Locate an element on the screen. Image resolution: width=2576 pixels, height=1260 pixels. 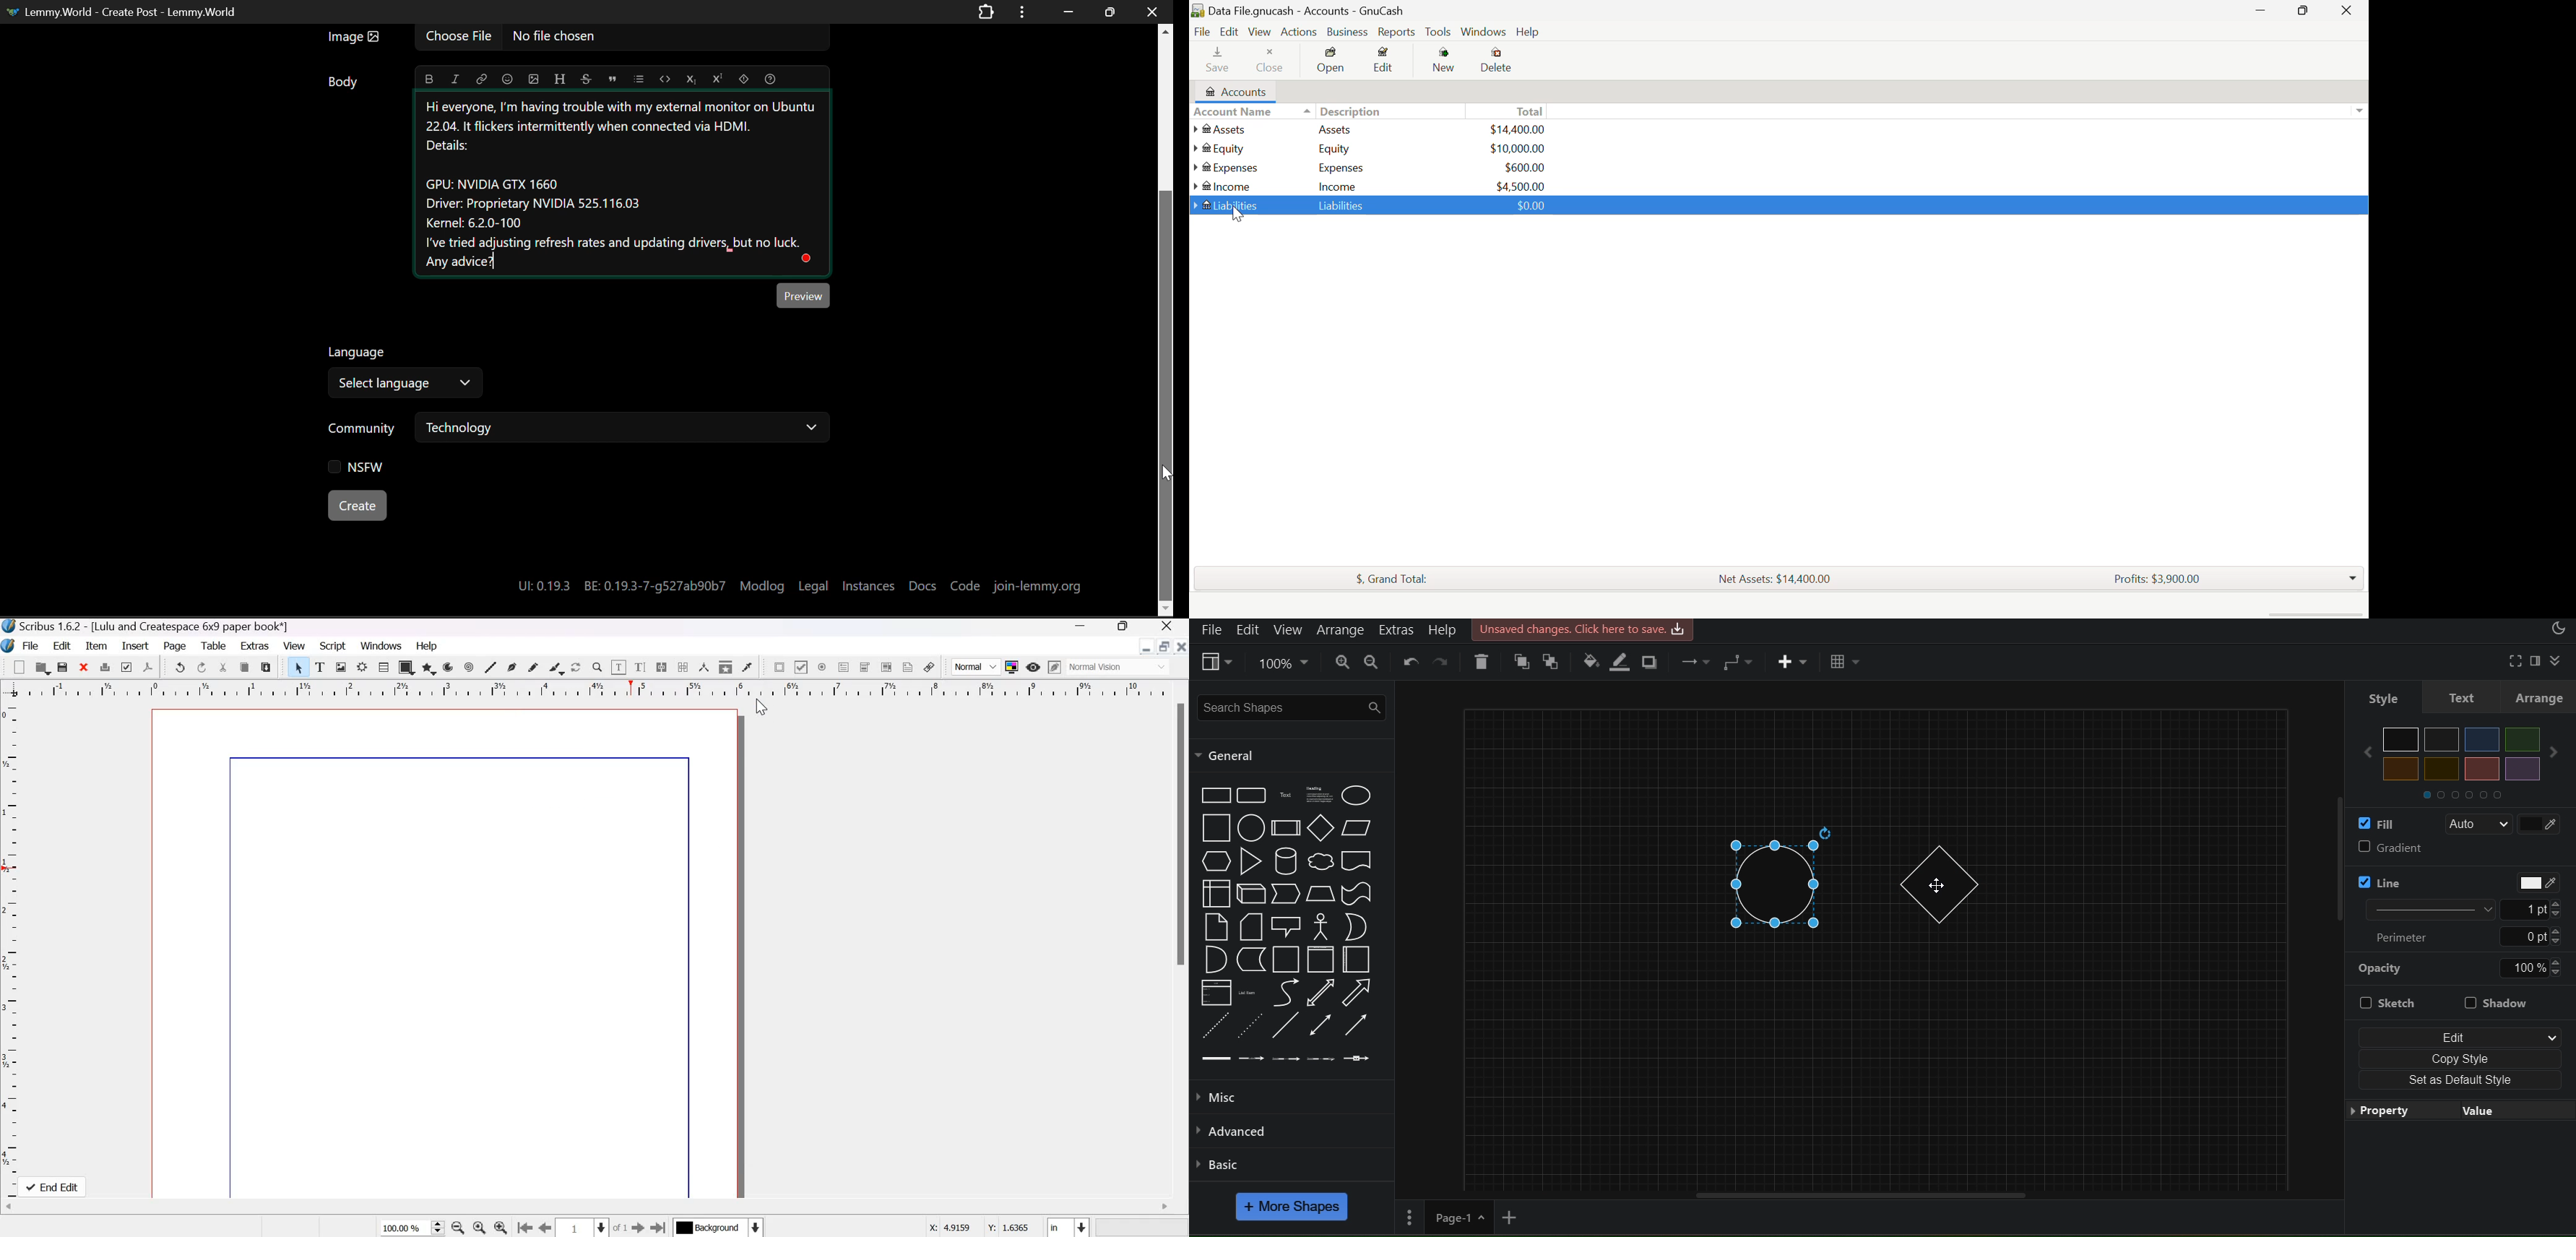
Connector with label is located at coordinates (1250, 1060).